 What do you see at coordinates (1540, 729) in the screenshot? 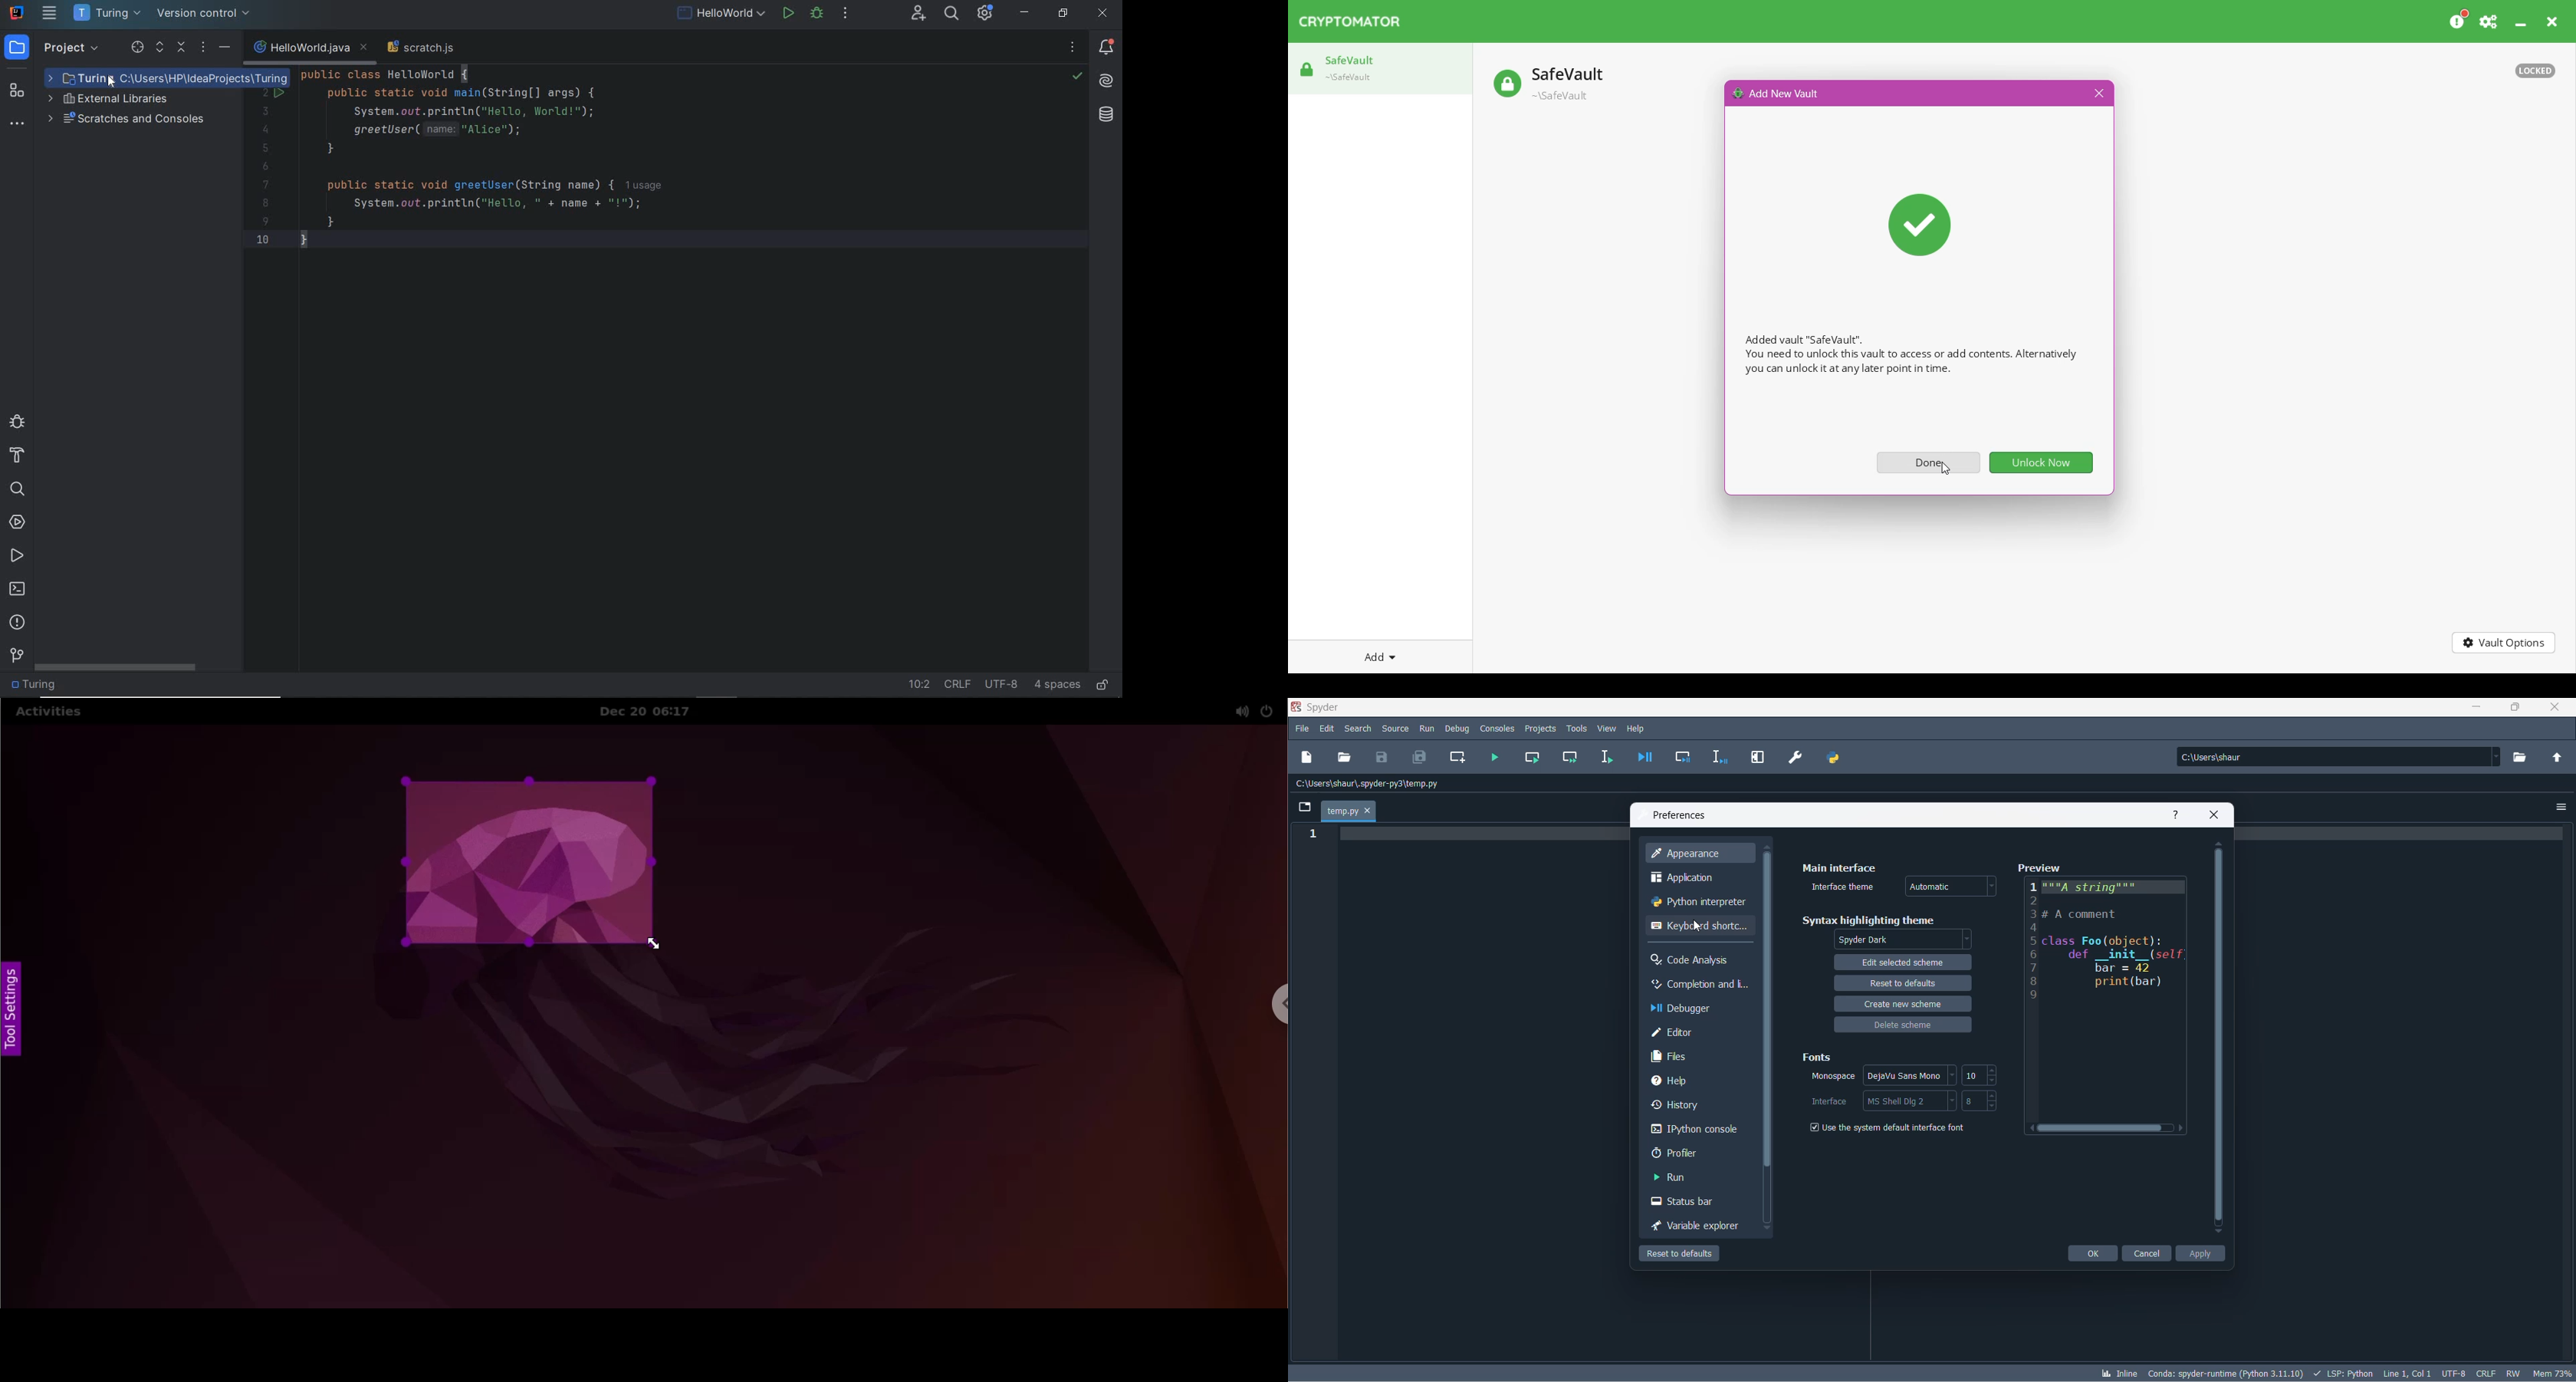
I see `projects` at bounding box center [1540, 729].